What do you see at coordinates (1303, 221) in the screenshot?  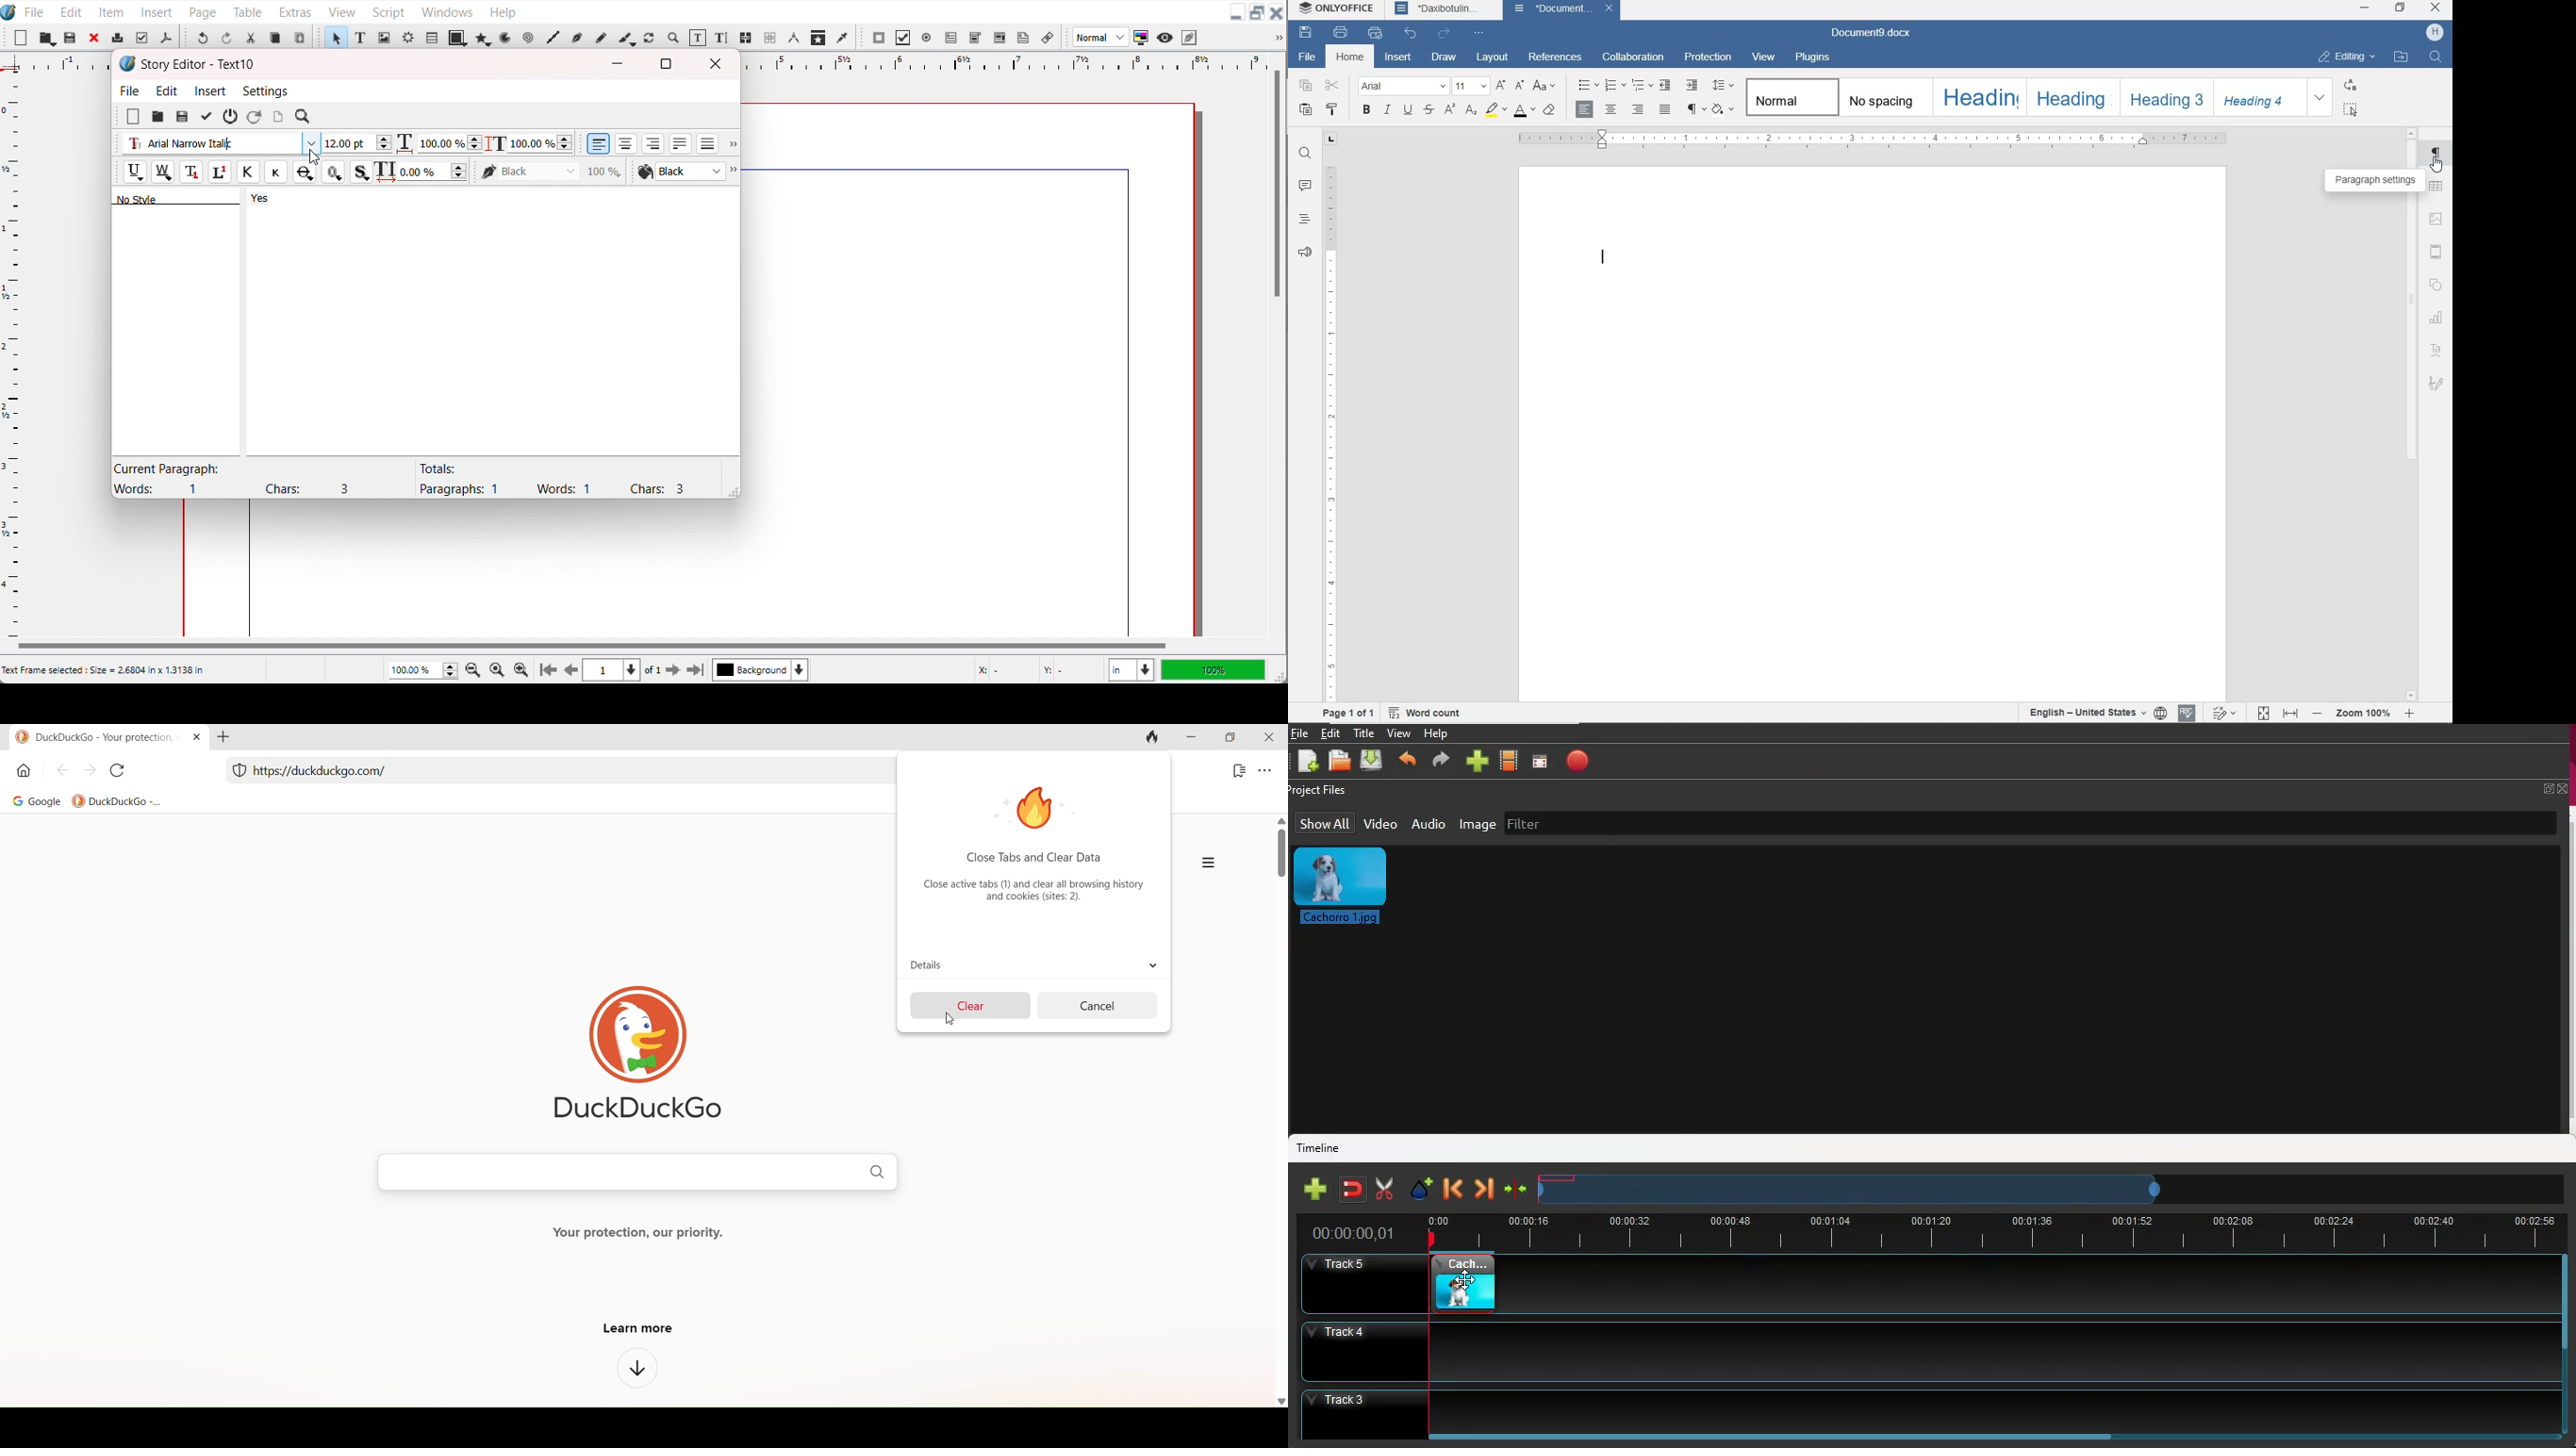 I see `headings` at bounding box center [1303, 221].